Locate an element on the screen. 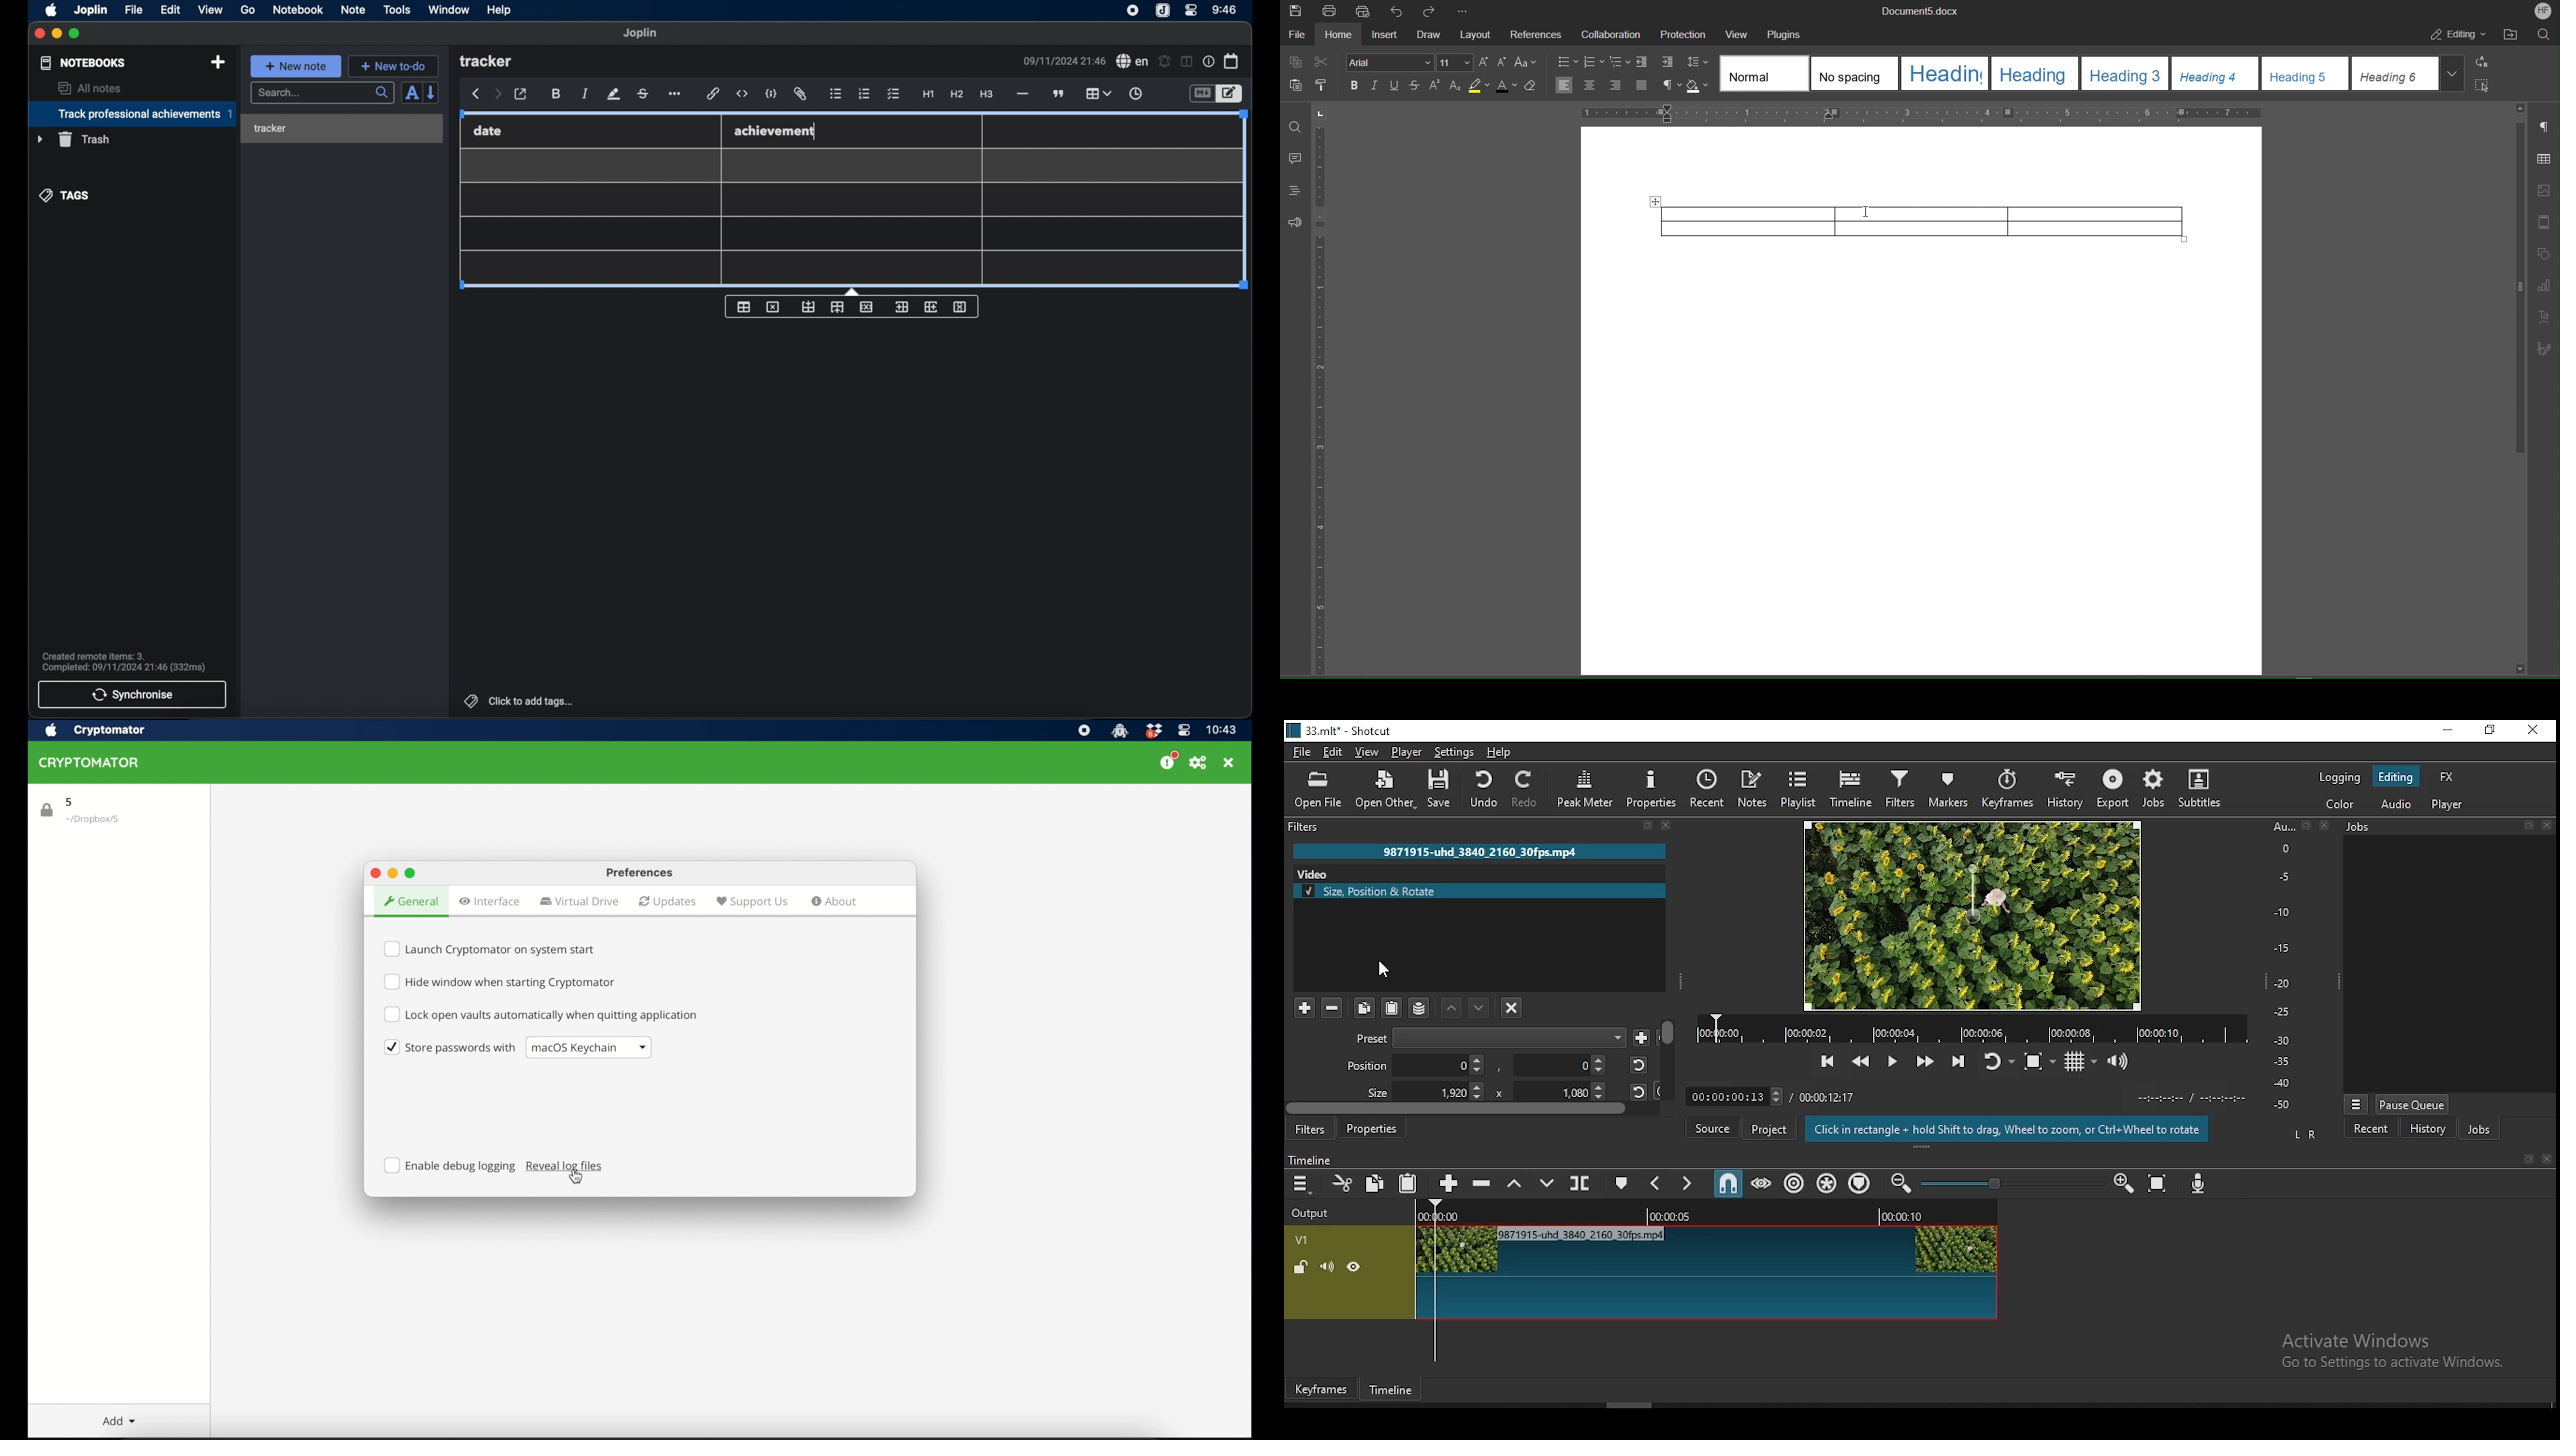 This screenshot has height=1456, width=2576. Open File Location is located at coordinates (2513, 35).